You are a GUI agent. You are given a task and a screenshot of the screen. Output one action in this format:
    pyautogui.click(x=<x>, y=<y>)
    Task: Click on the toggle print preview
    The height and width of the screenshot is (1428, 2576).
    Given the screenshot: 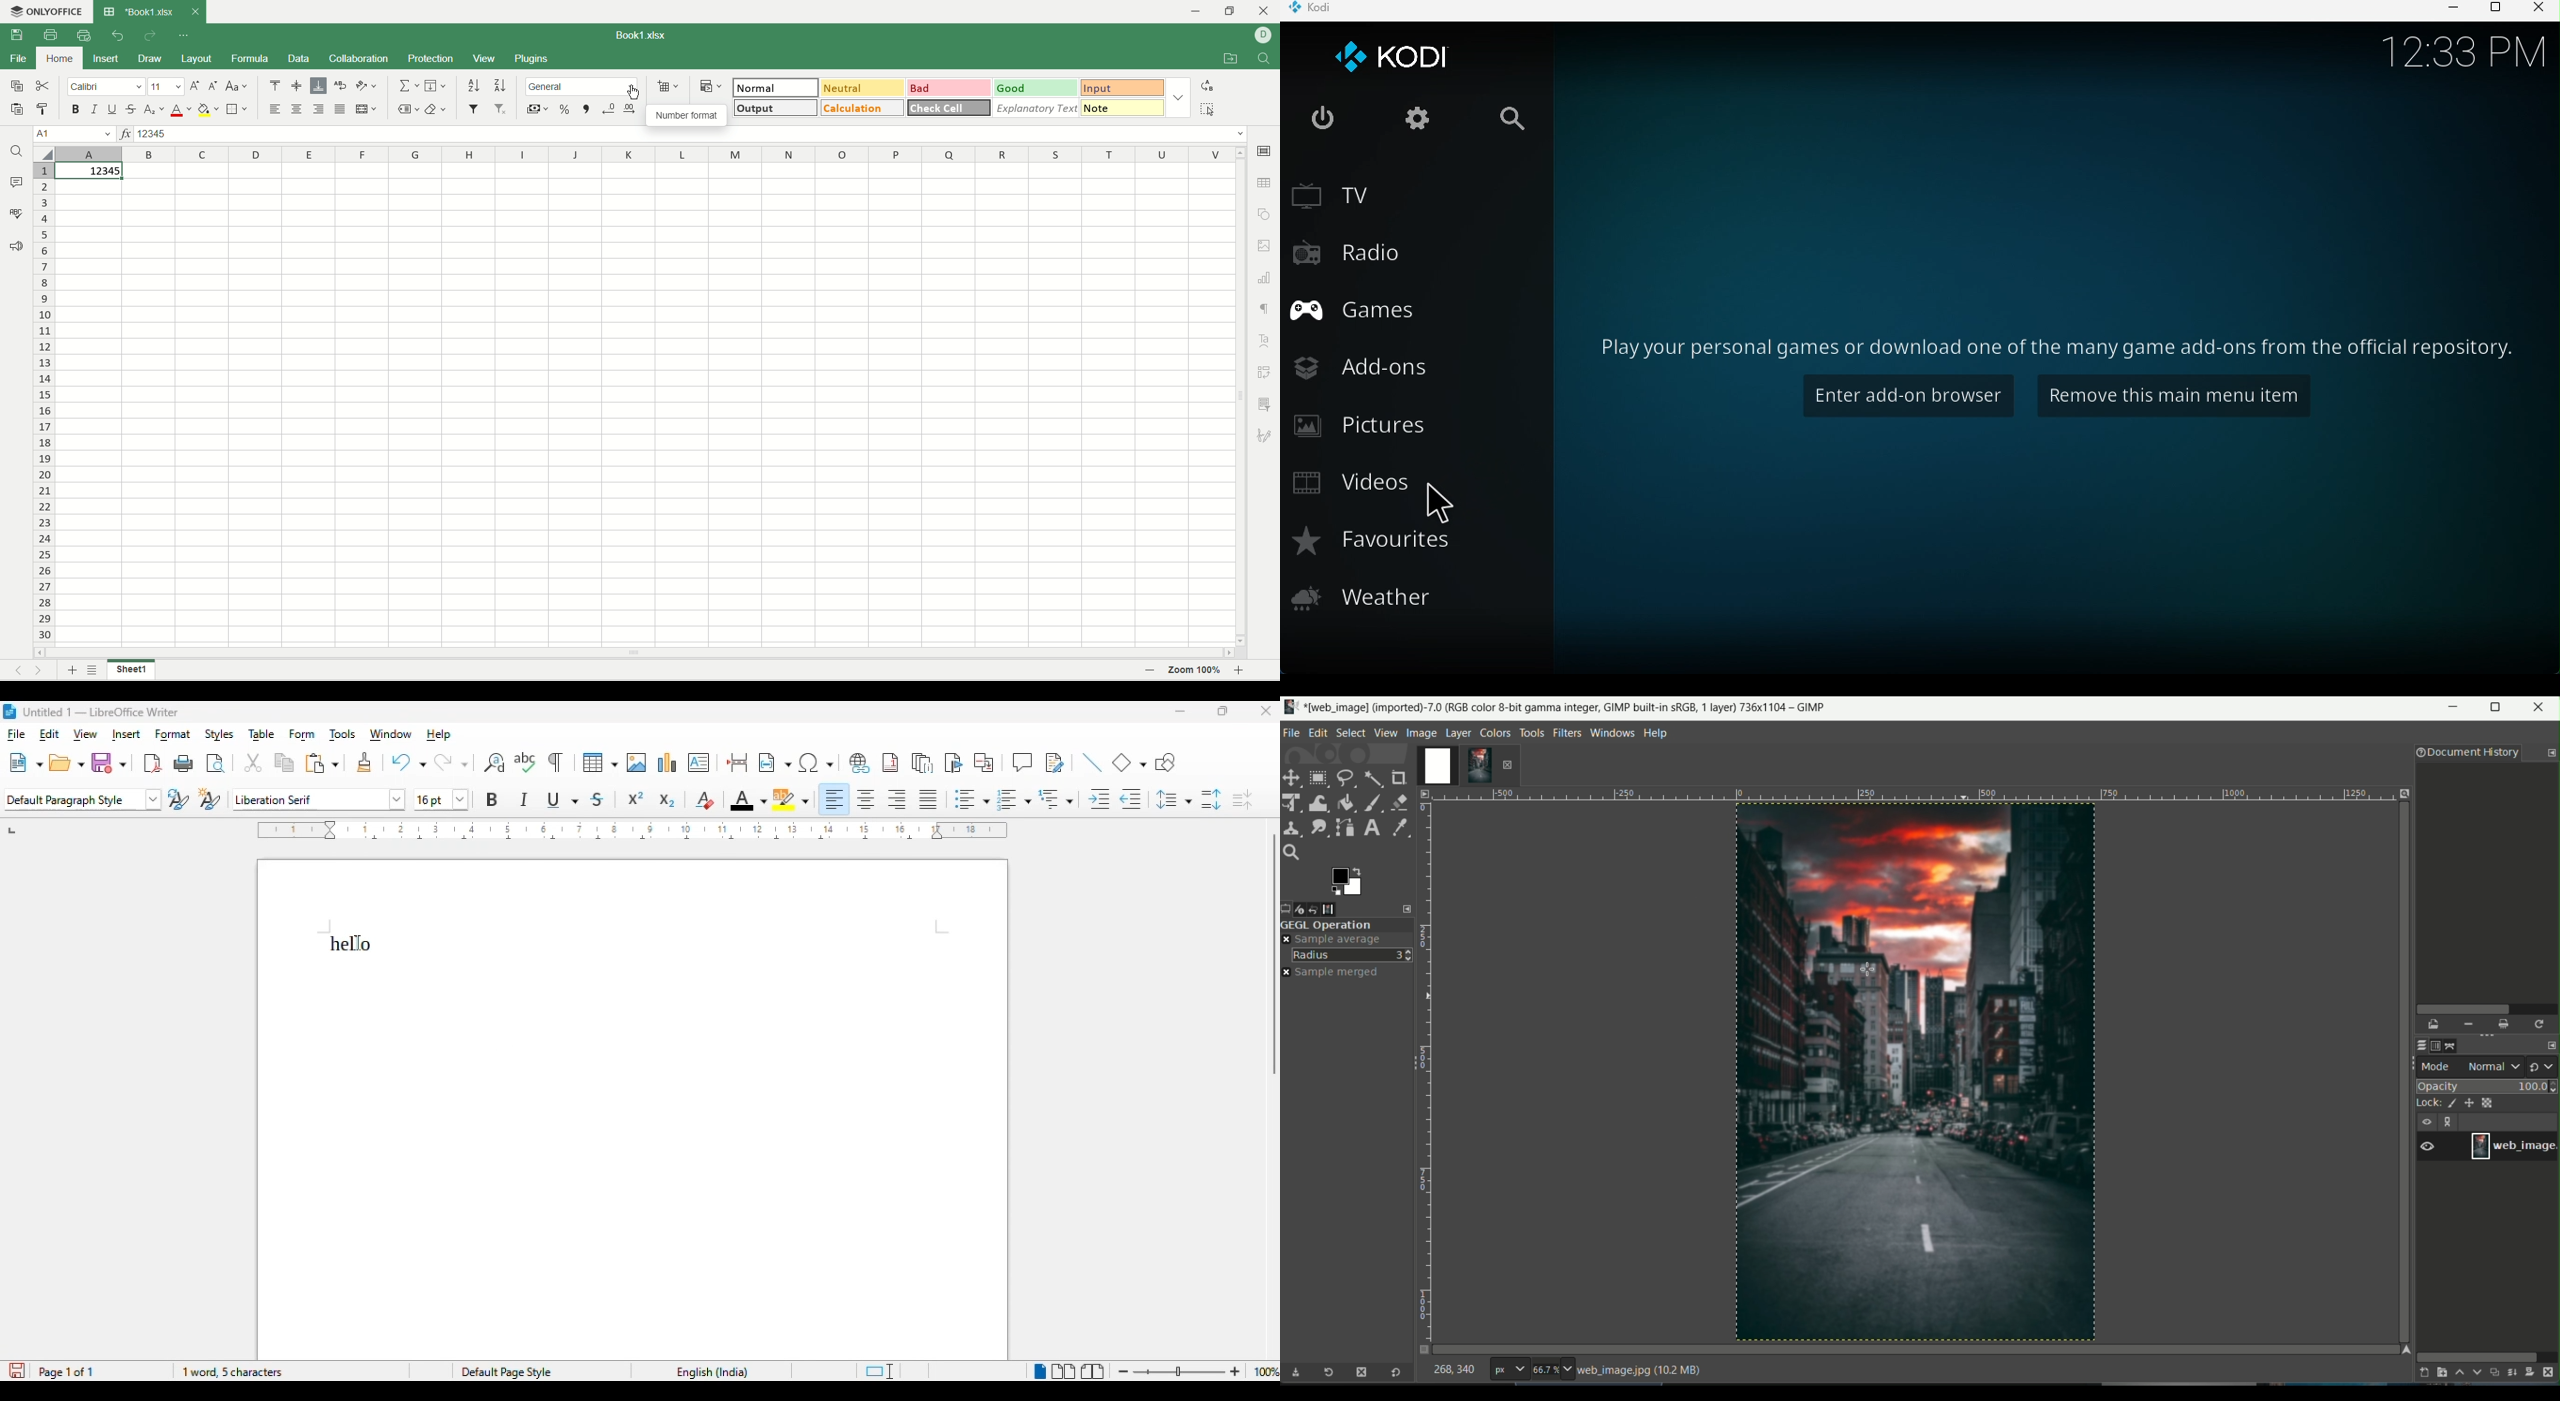 What is the action you would take?
    pyautogui.click(x=216, y=765)
    